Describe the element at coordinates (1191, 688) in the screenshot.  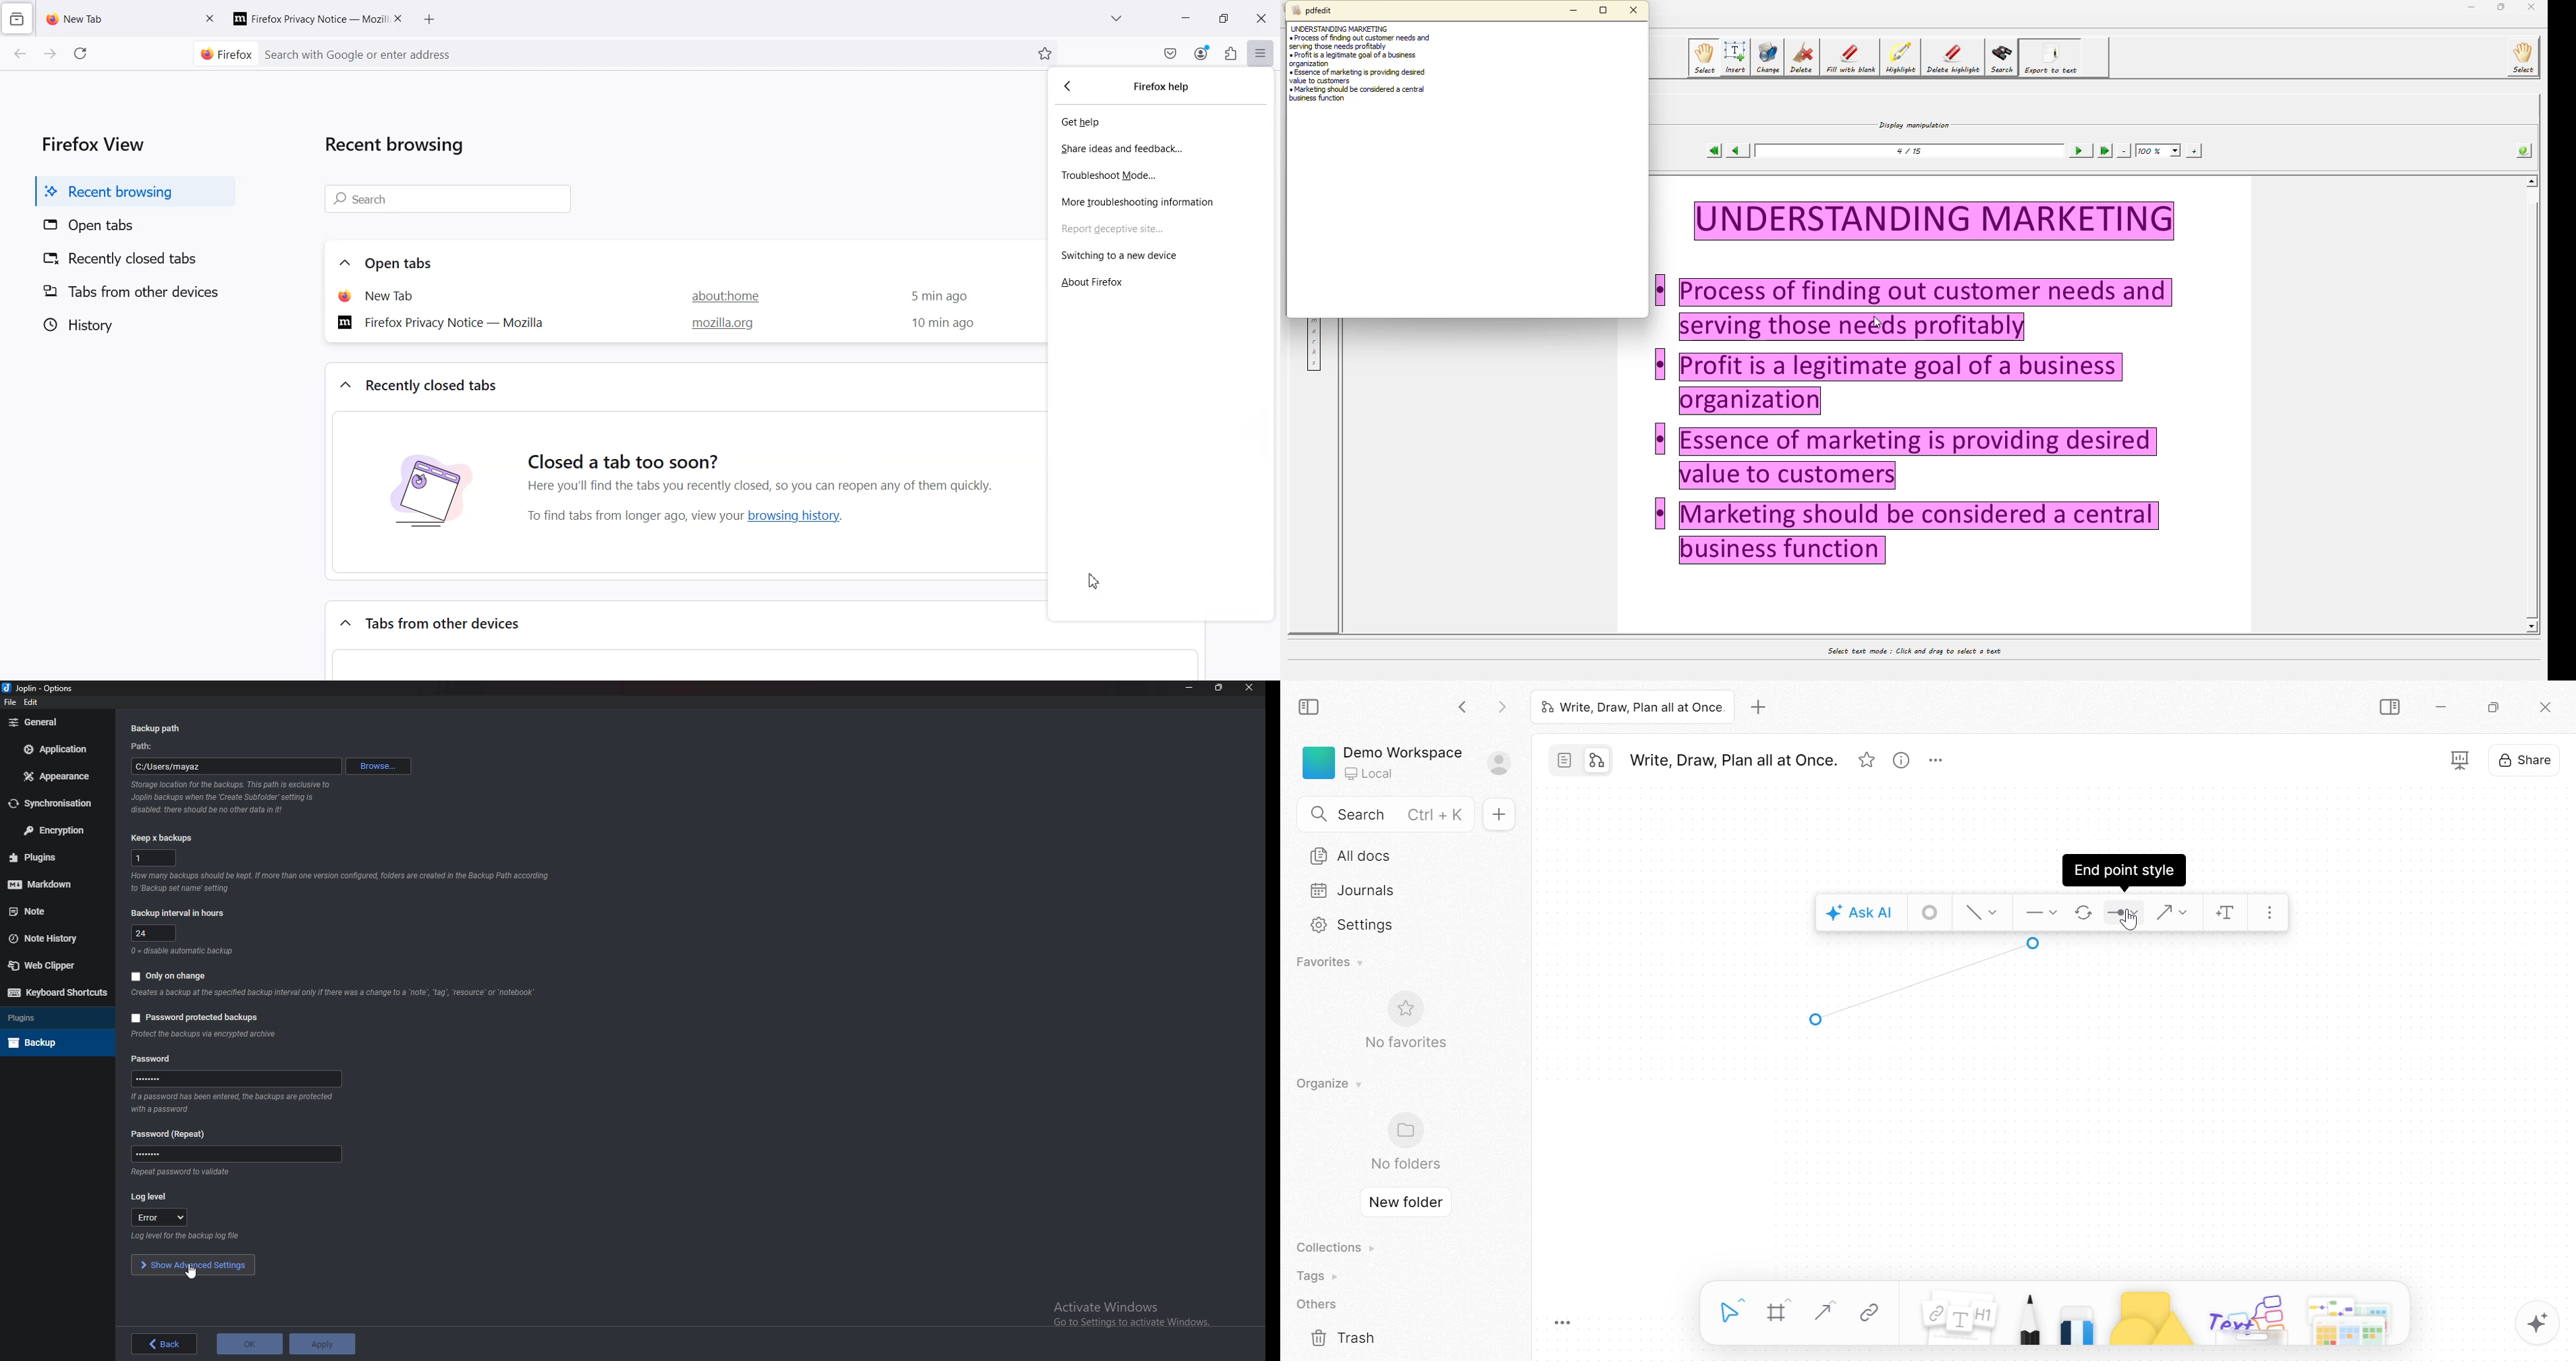
I see `Minimize` at that location.